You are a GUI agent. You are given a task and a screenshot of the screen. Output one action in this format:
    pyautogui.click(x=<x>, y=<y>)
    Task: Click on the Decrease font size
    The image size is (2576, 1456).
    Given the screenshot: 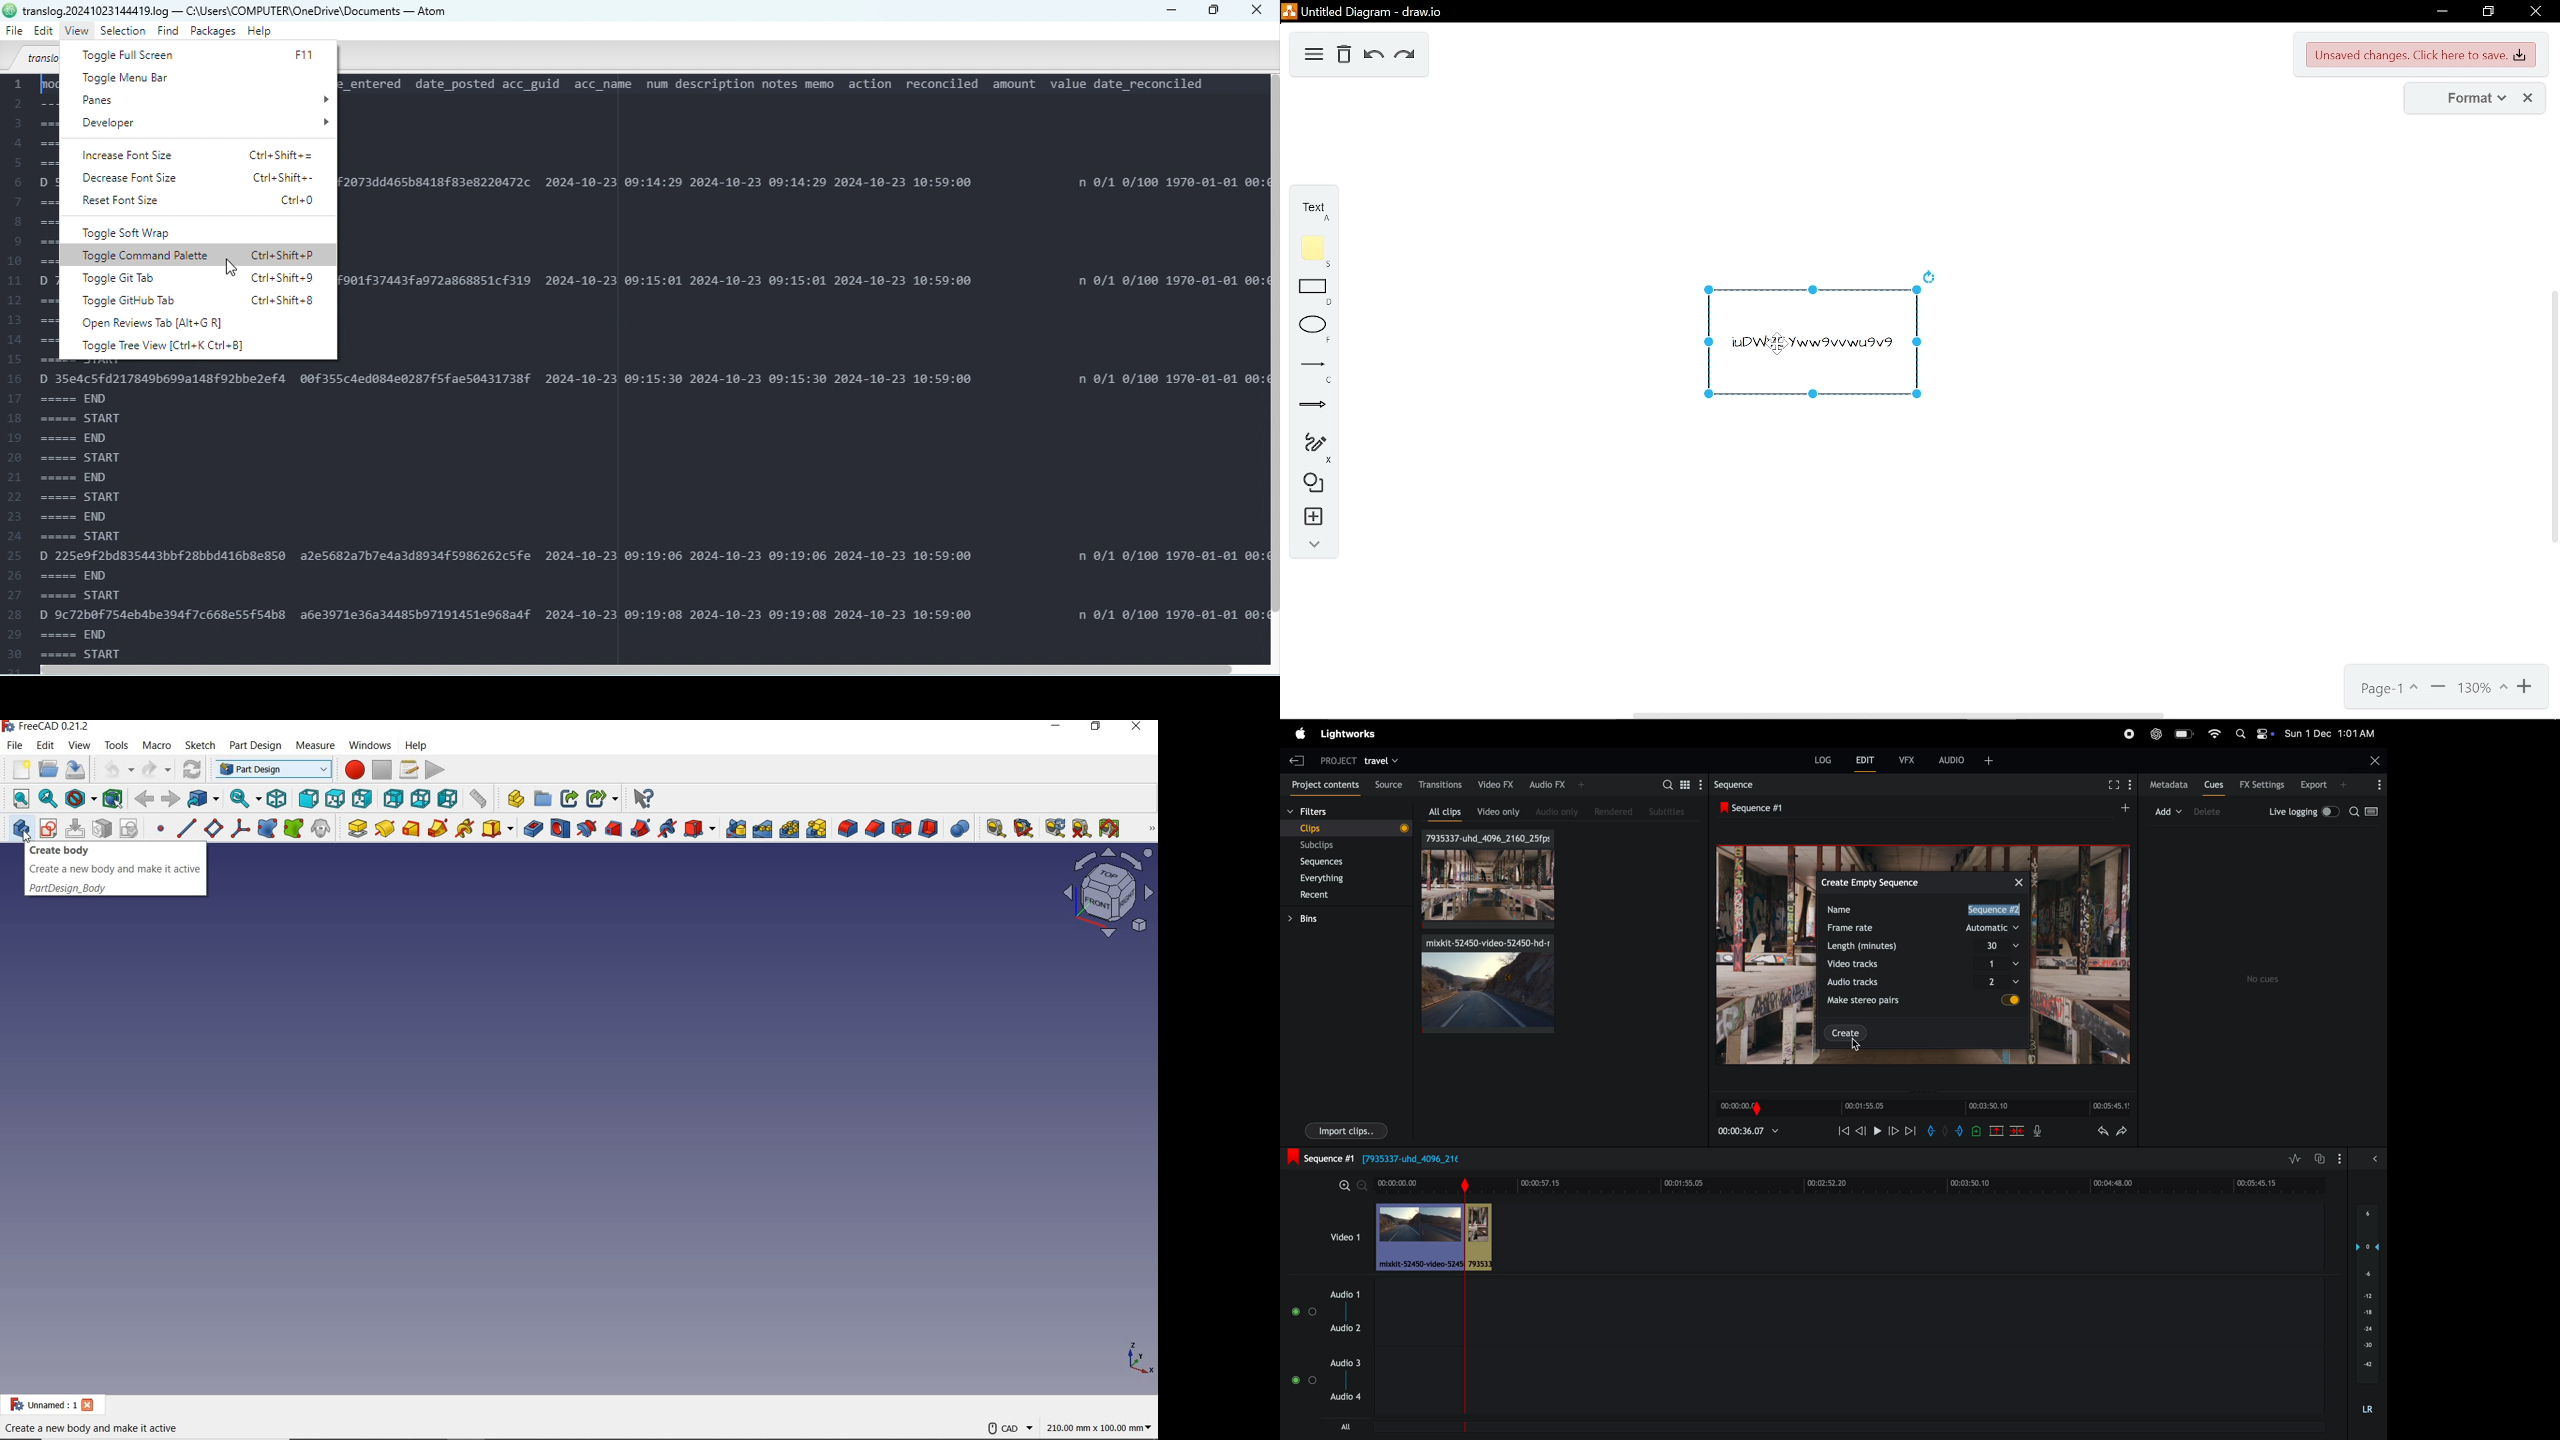 What is the action you would take?
    pyautogui.click(x=203, y=176)
    